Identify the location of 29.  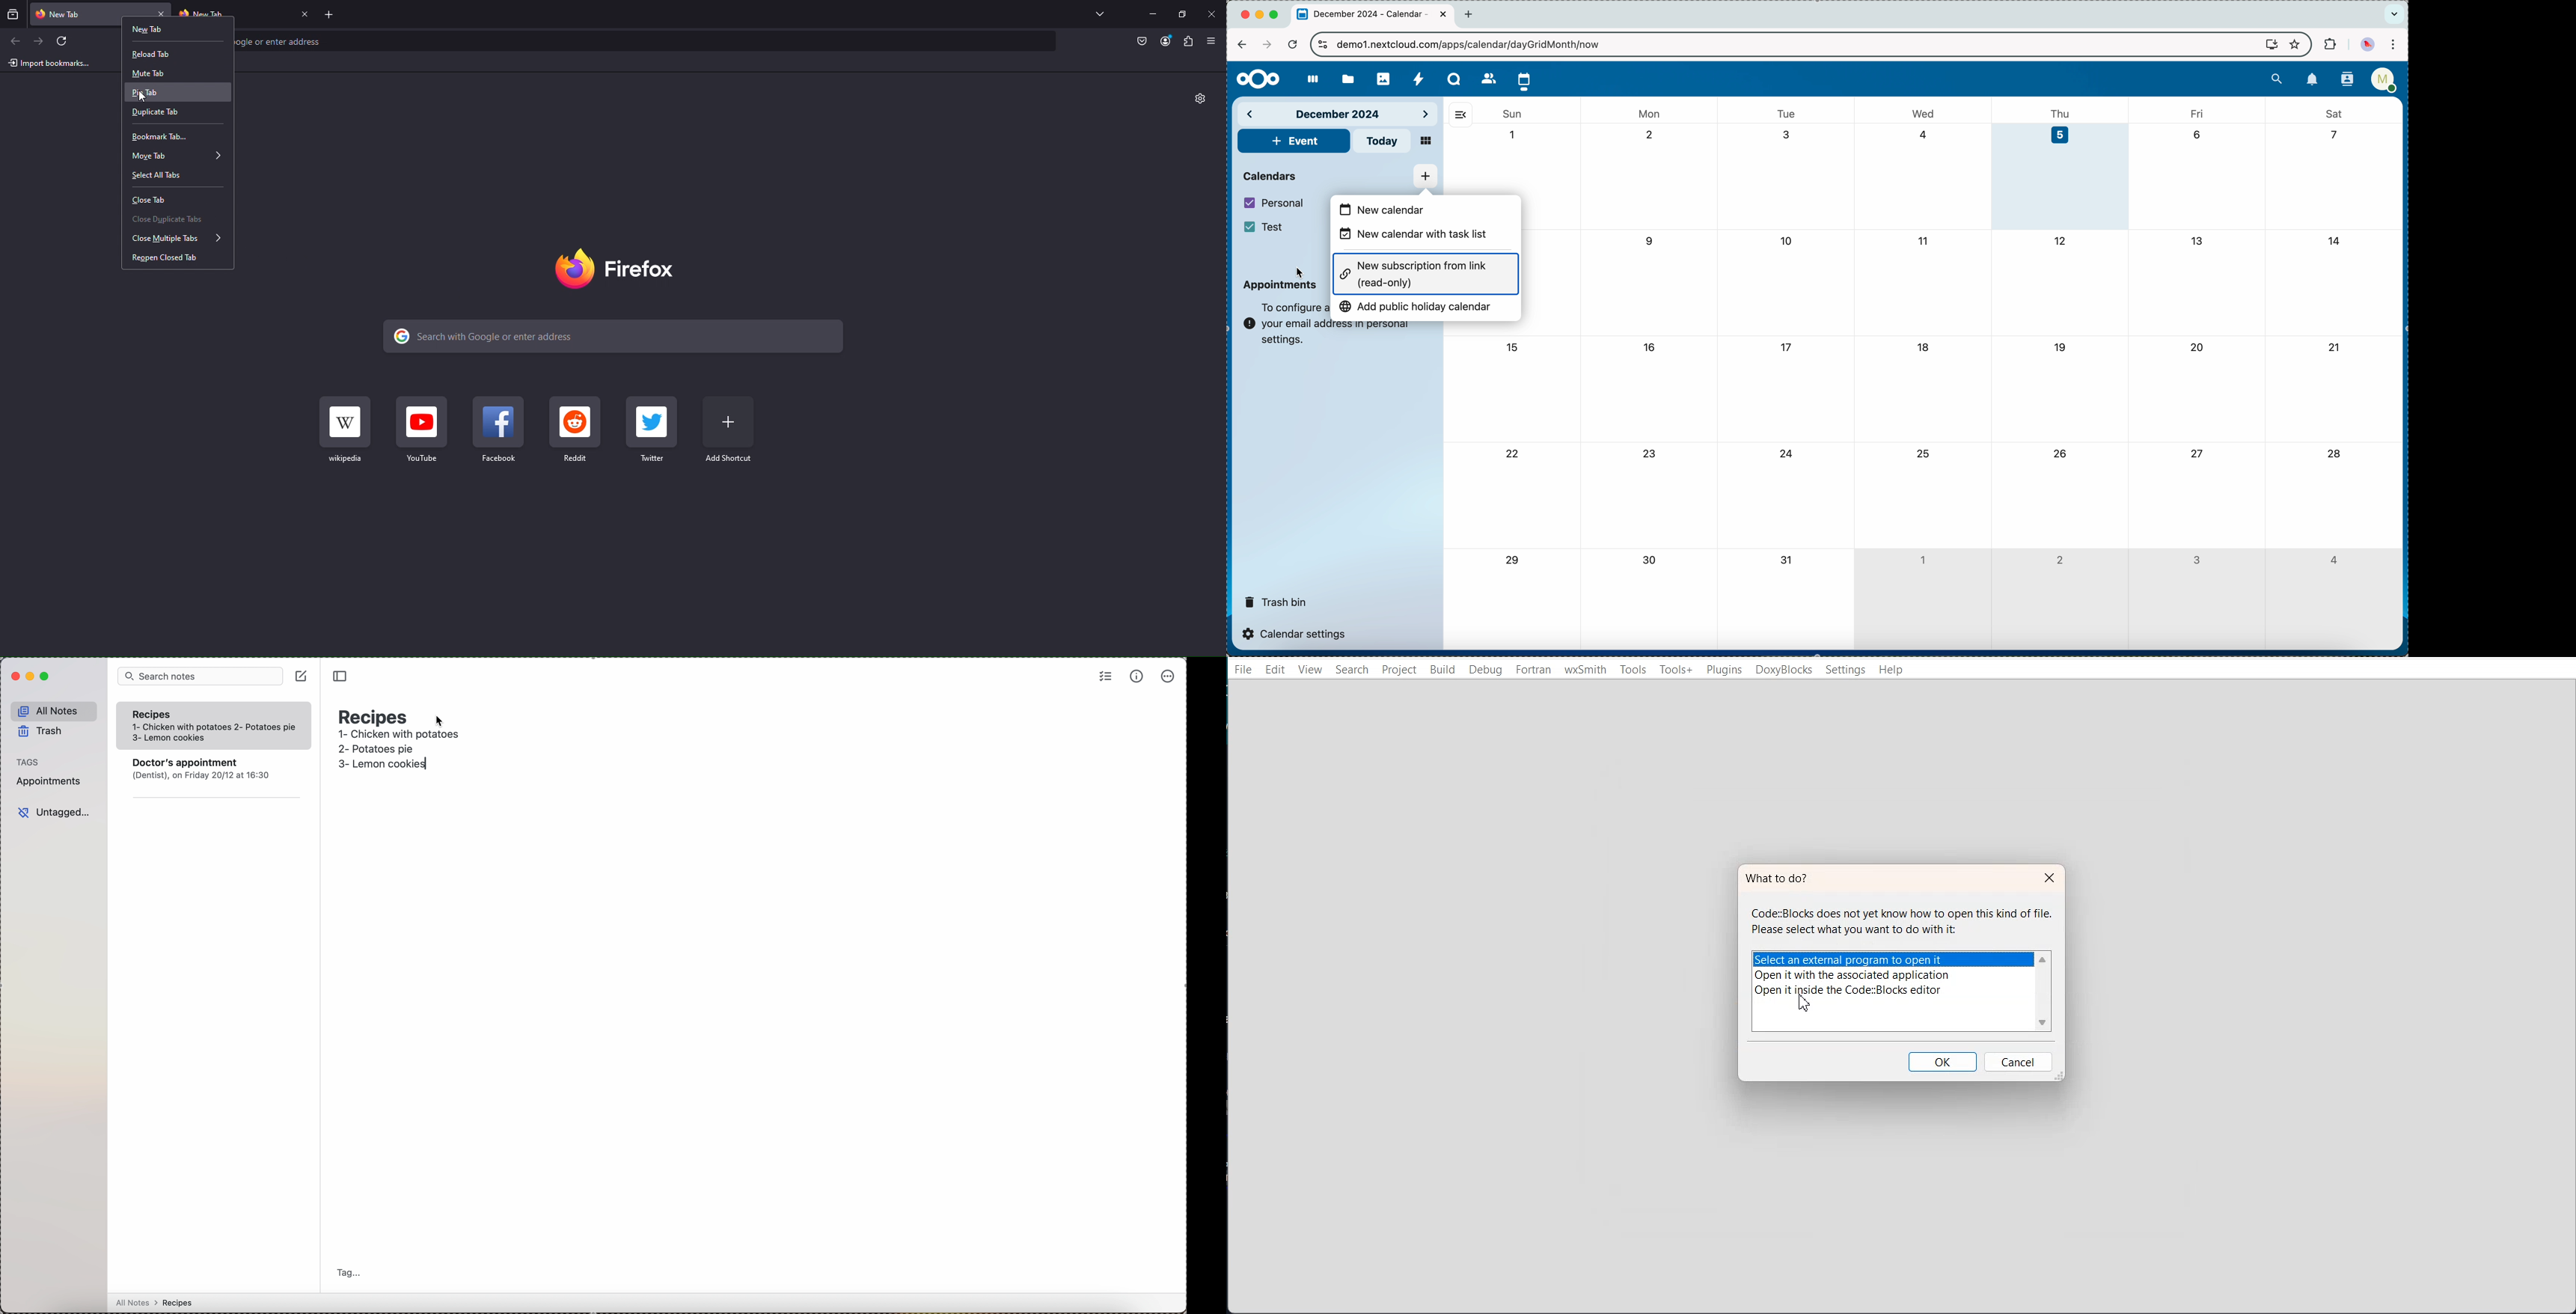
(1511, 561).